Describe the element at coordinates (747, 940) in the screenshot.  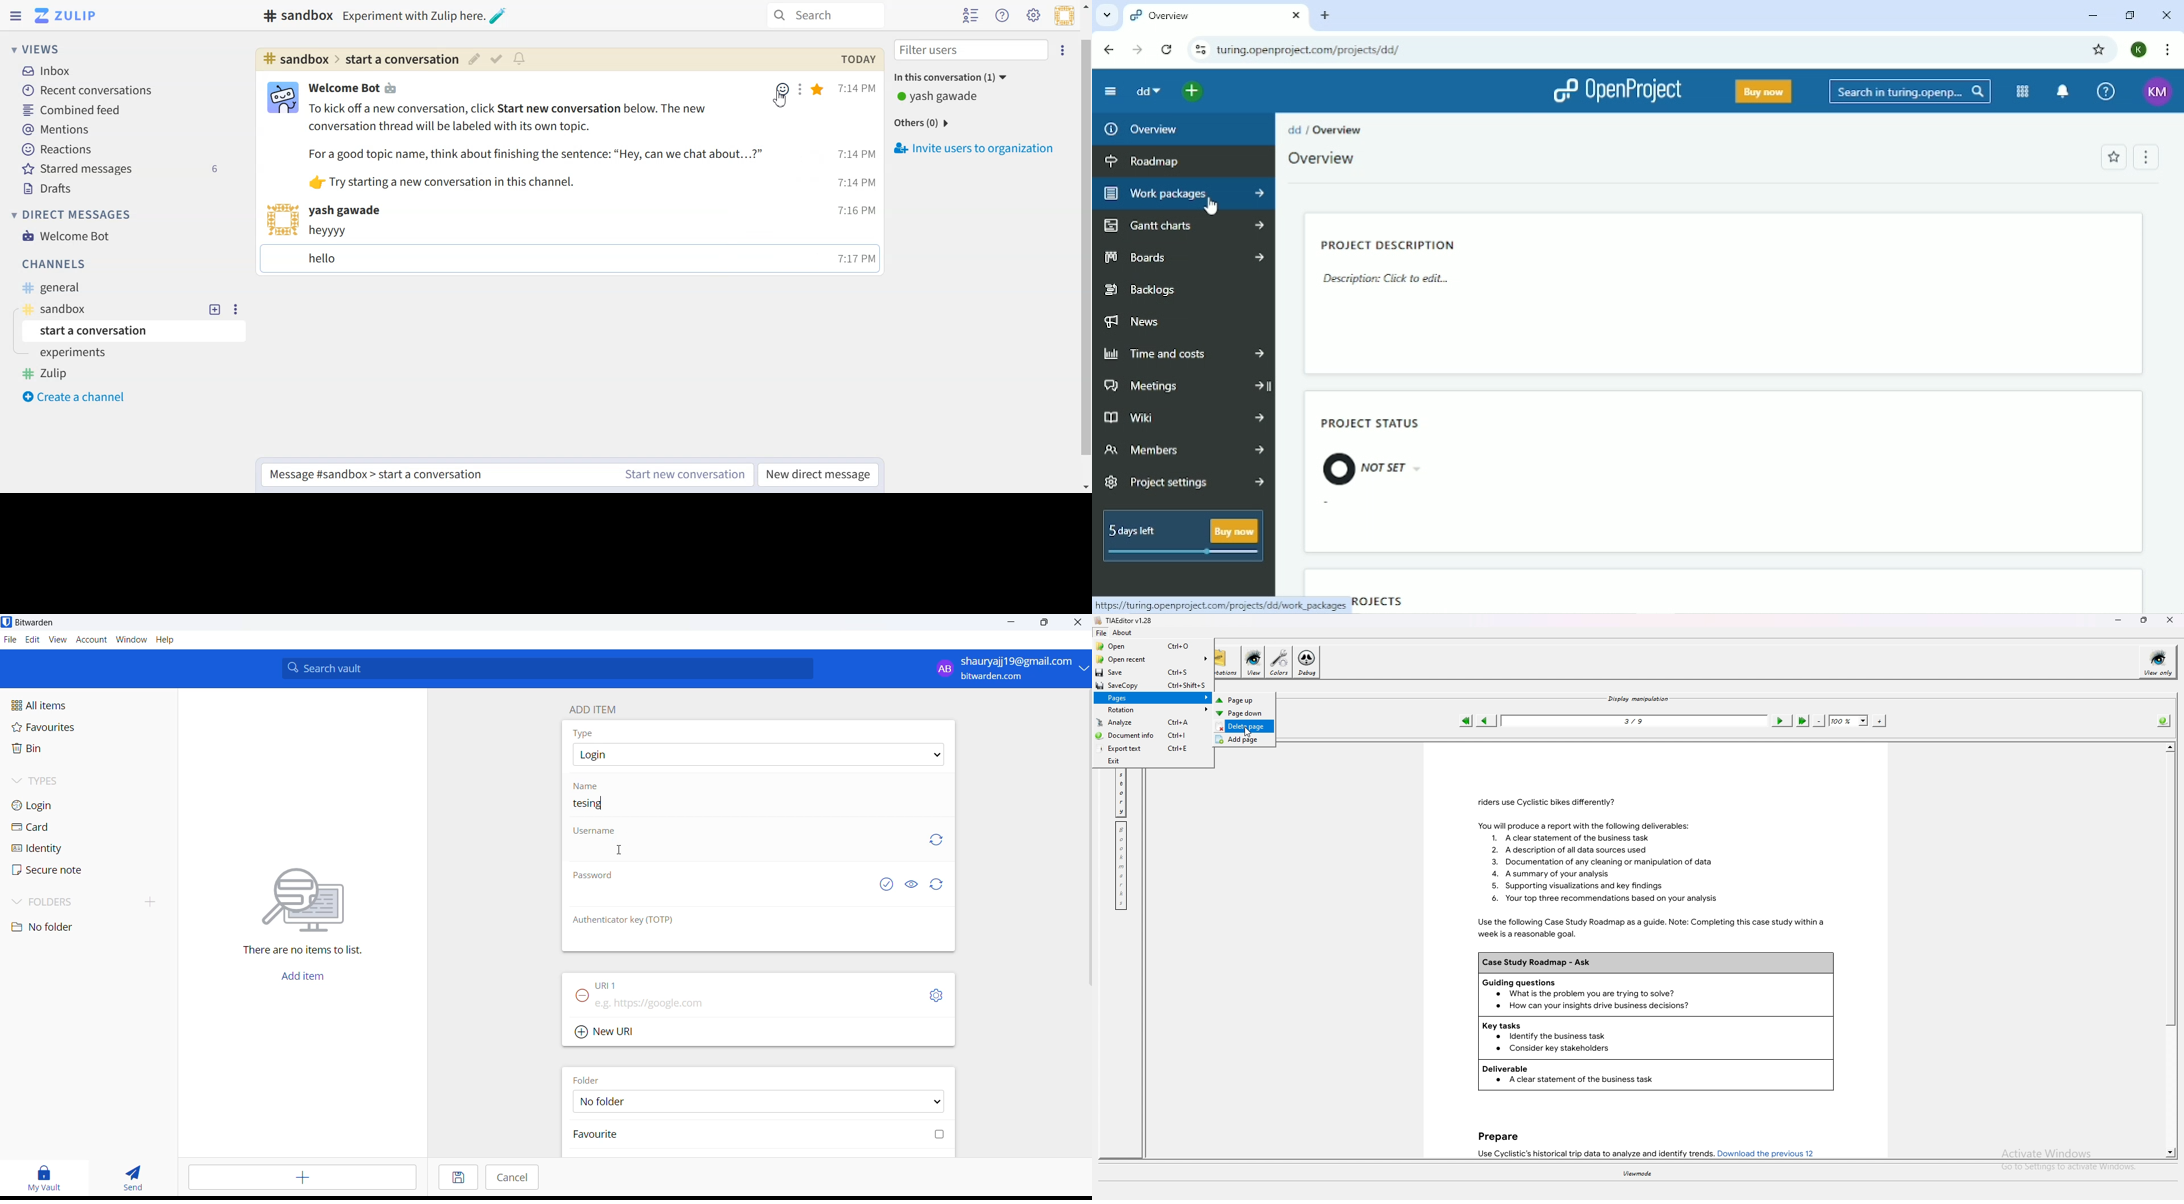
I see `OTP text box` at that location.